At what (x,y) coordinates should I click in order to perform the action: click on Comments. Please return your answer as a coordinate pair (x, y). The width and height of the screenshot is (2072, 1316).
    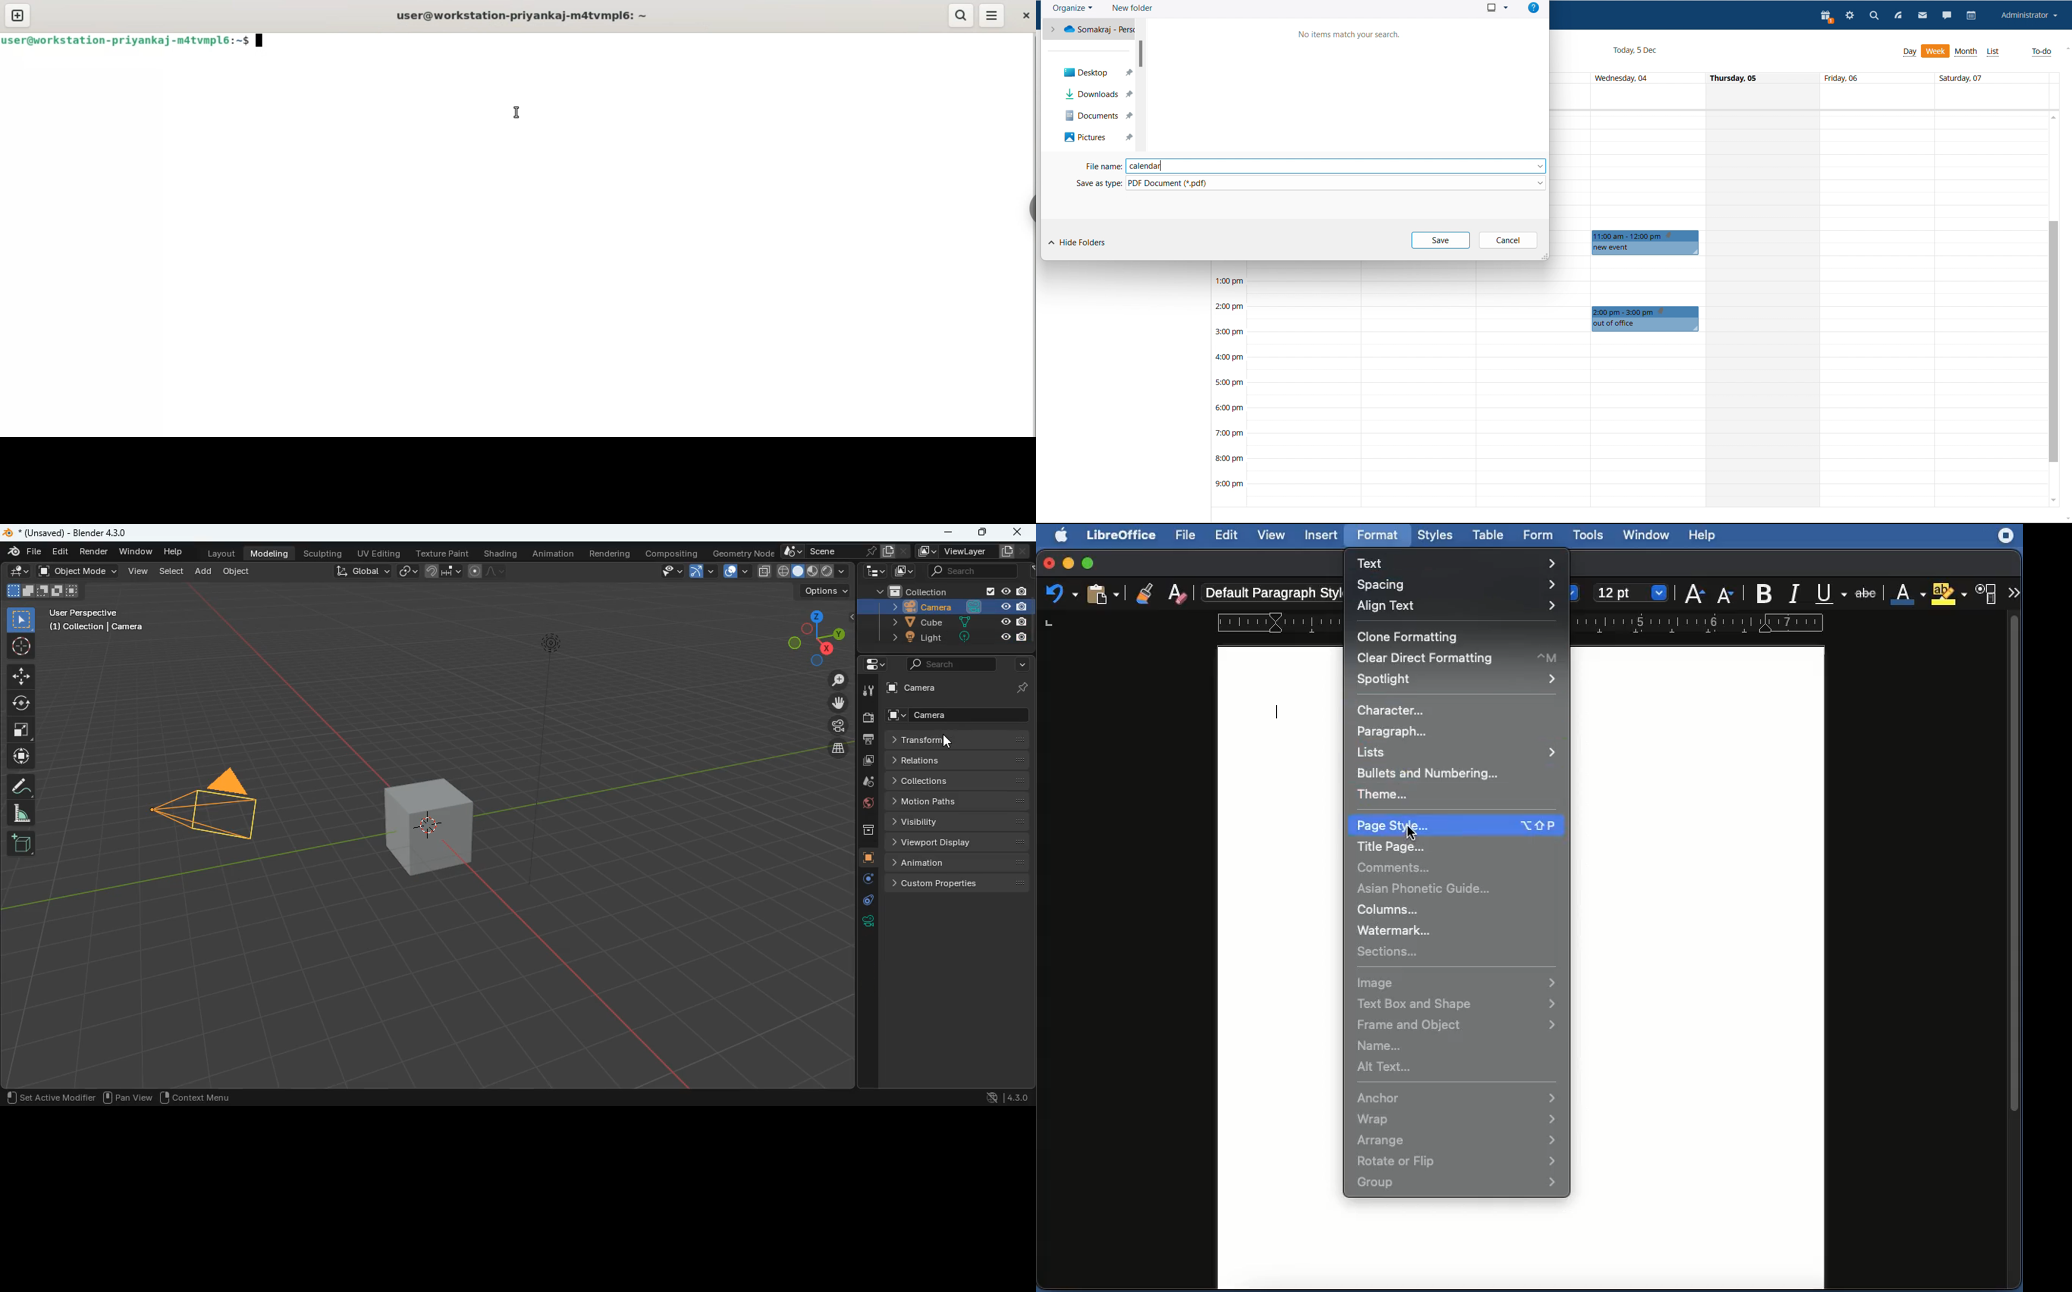
    Looking at the image, I should click on (1397, 868).